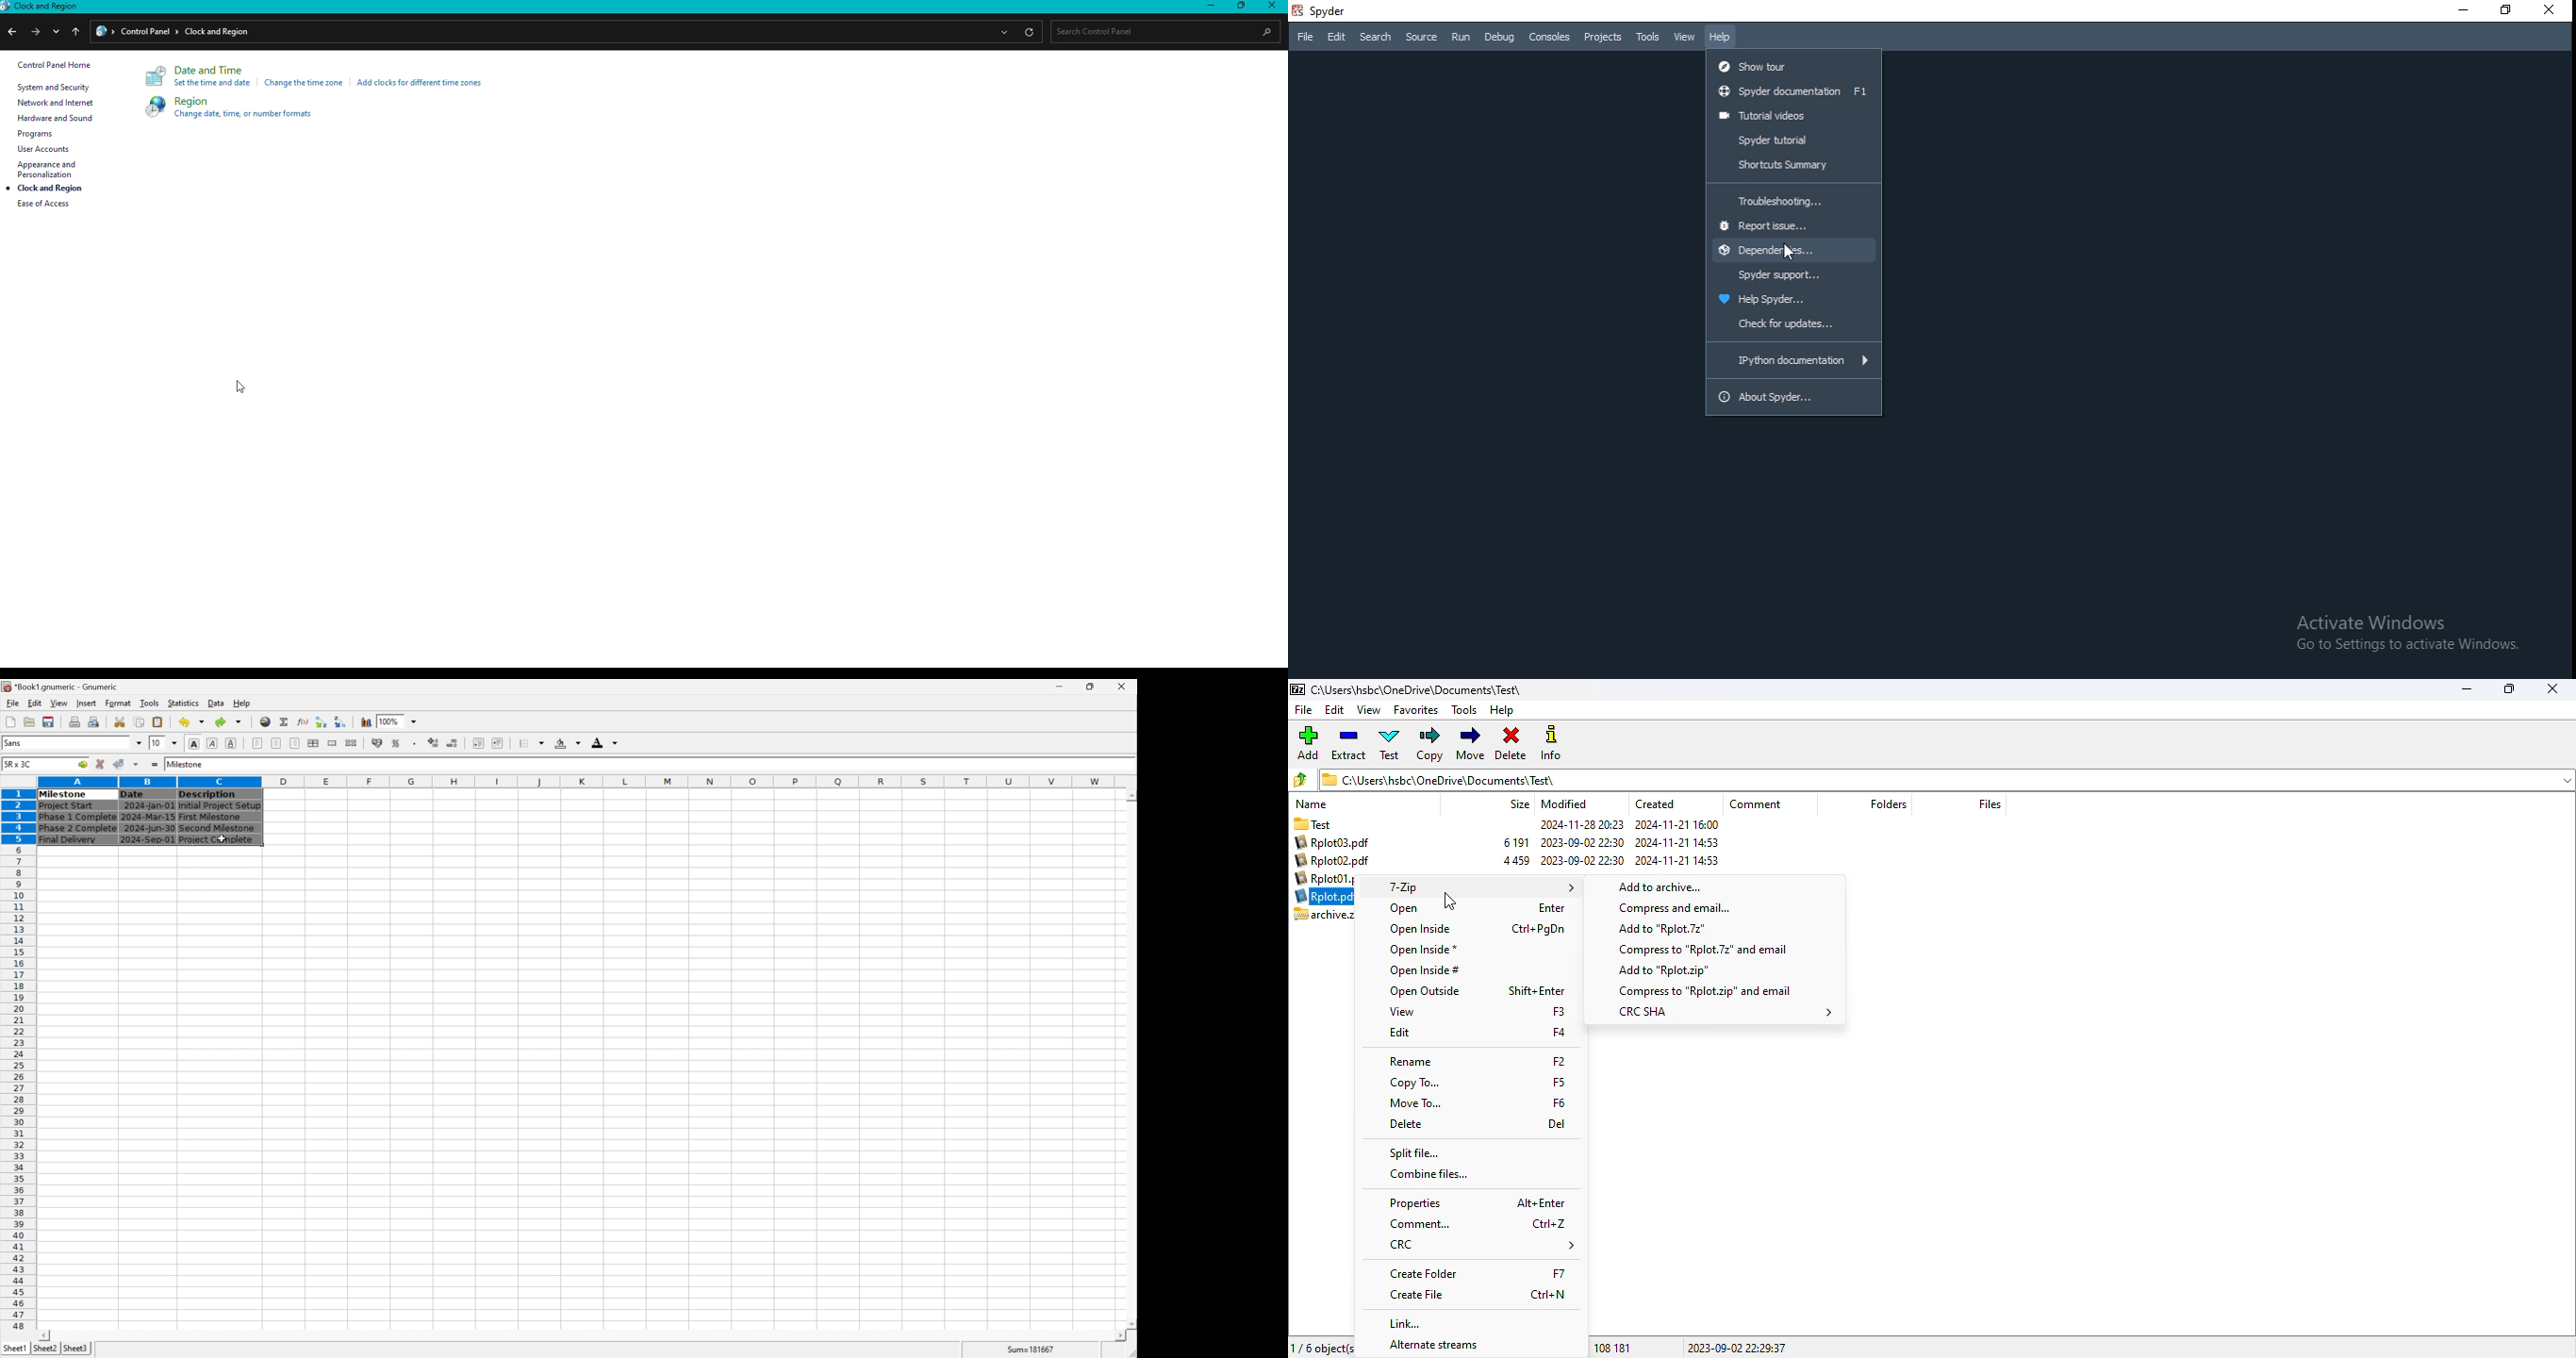 The height and width of the screenshot is (1372, 2576). Describe the element at coordinates (1792, 116) in the screenshot. I see `tutorial videos` at that location.